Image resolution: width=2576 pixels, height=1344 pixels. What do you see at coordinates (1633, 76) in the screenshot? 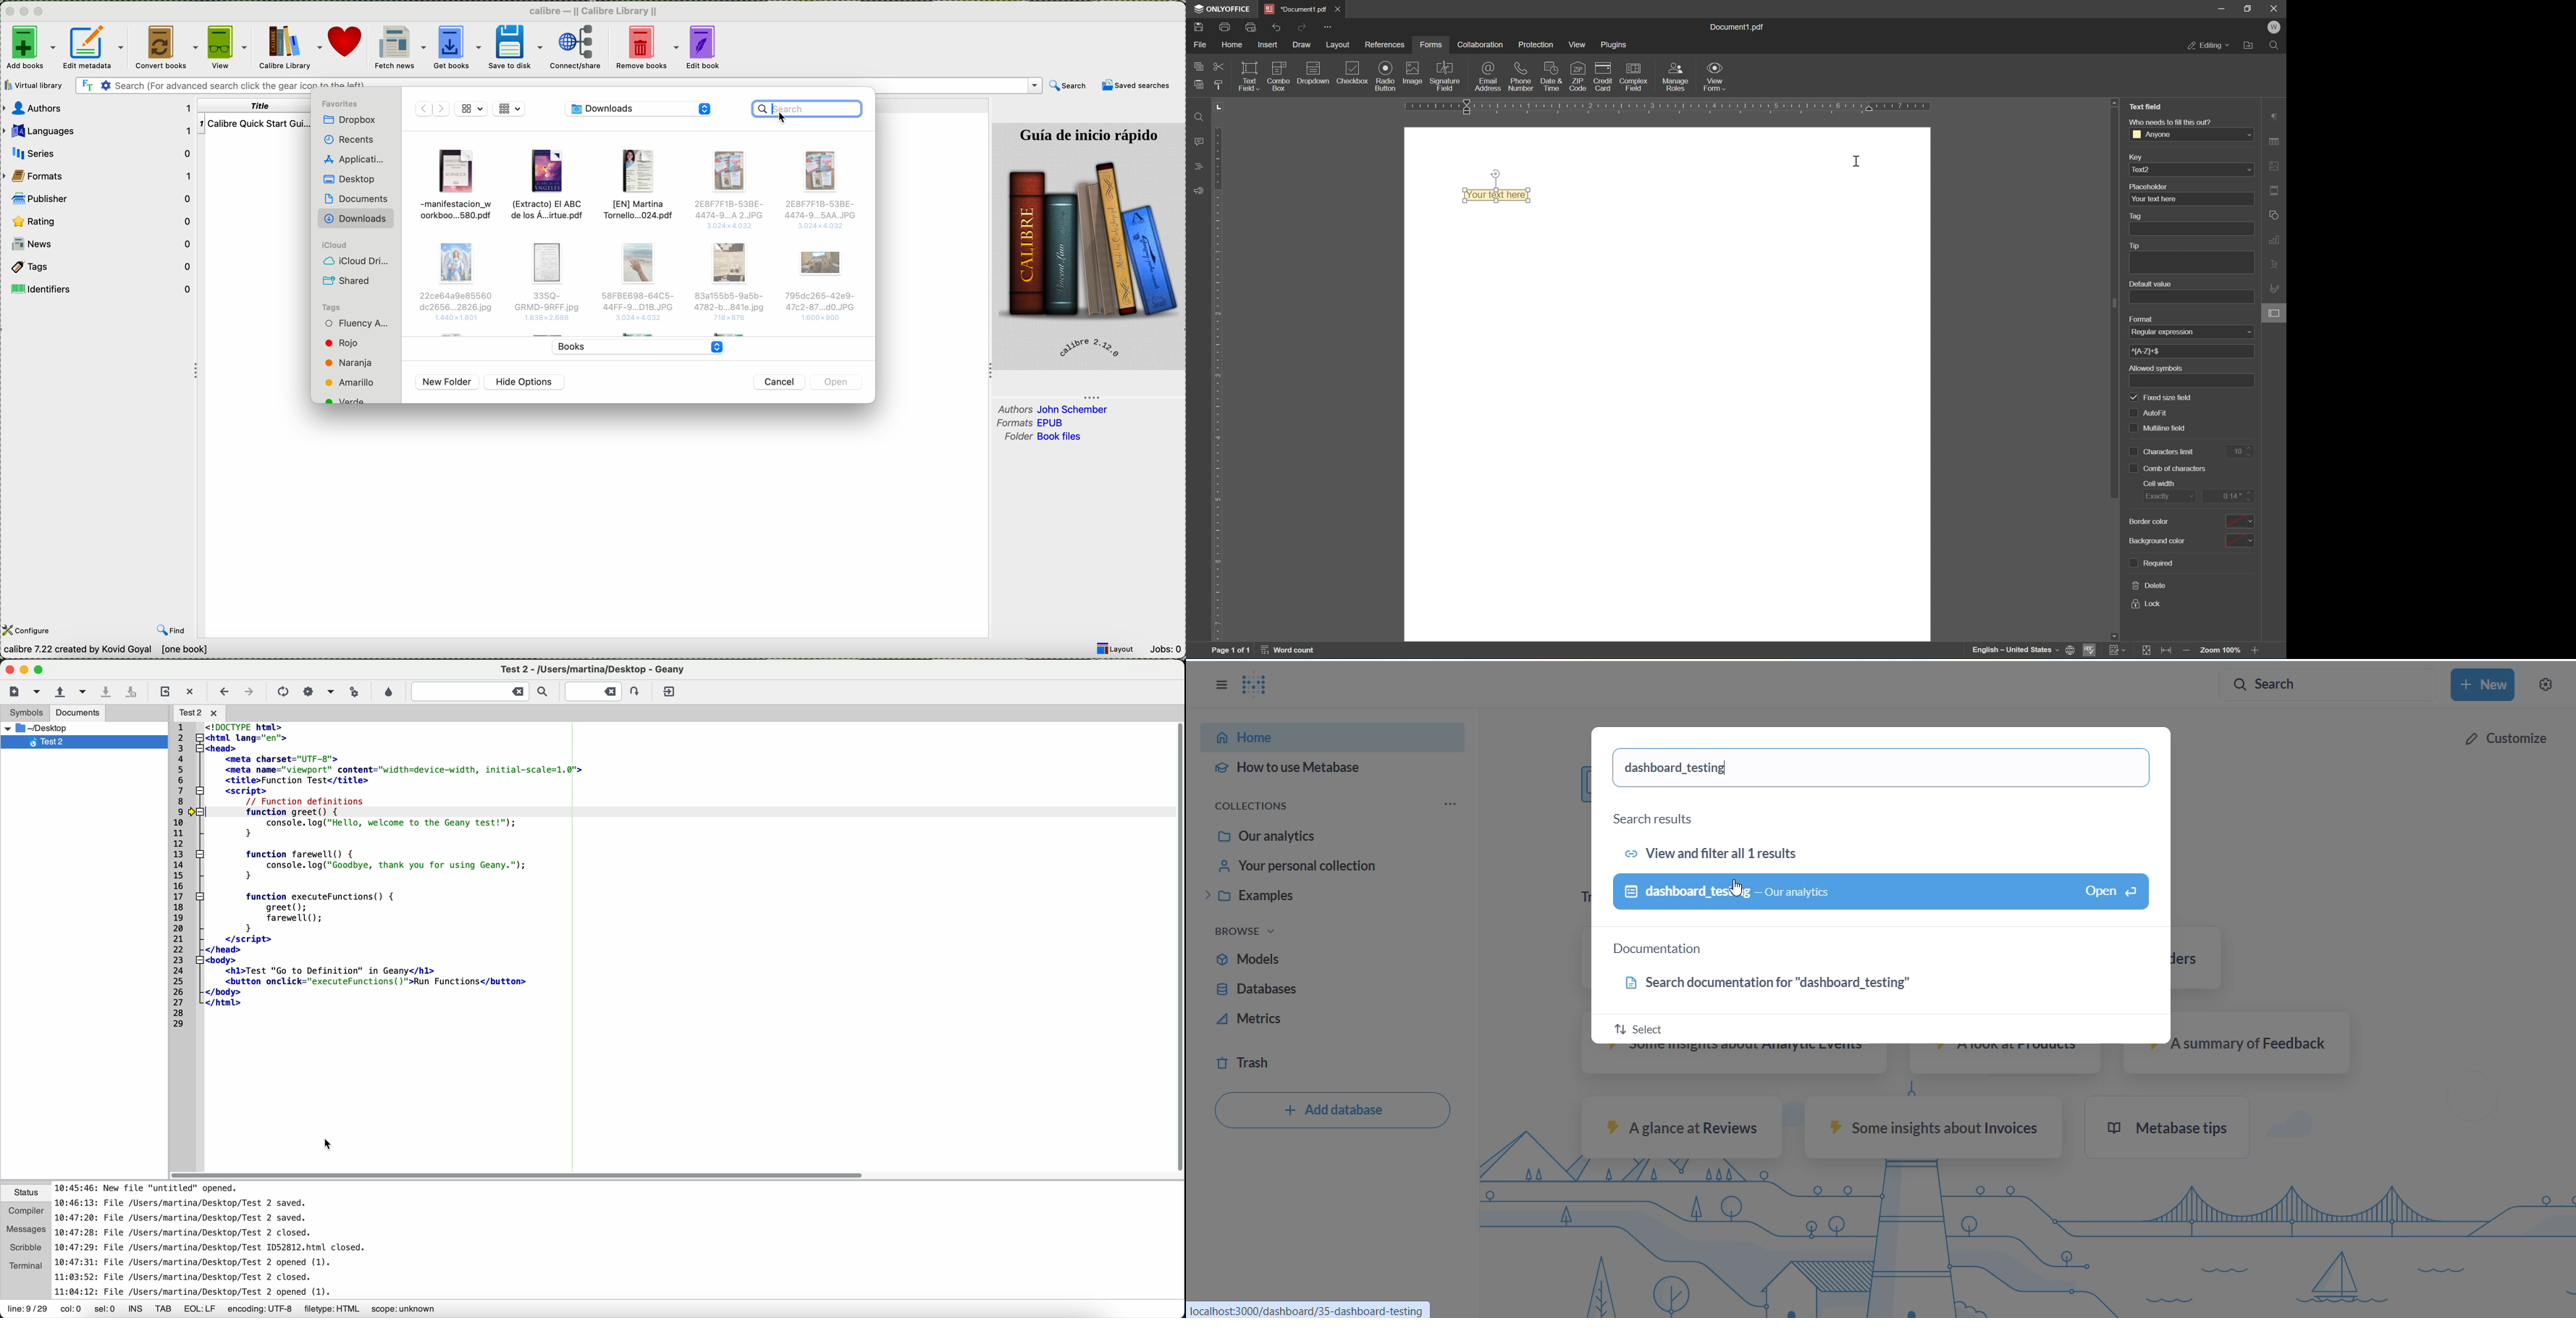
I see `complex field` at bounding box center [1633, 76].